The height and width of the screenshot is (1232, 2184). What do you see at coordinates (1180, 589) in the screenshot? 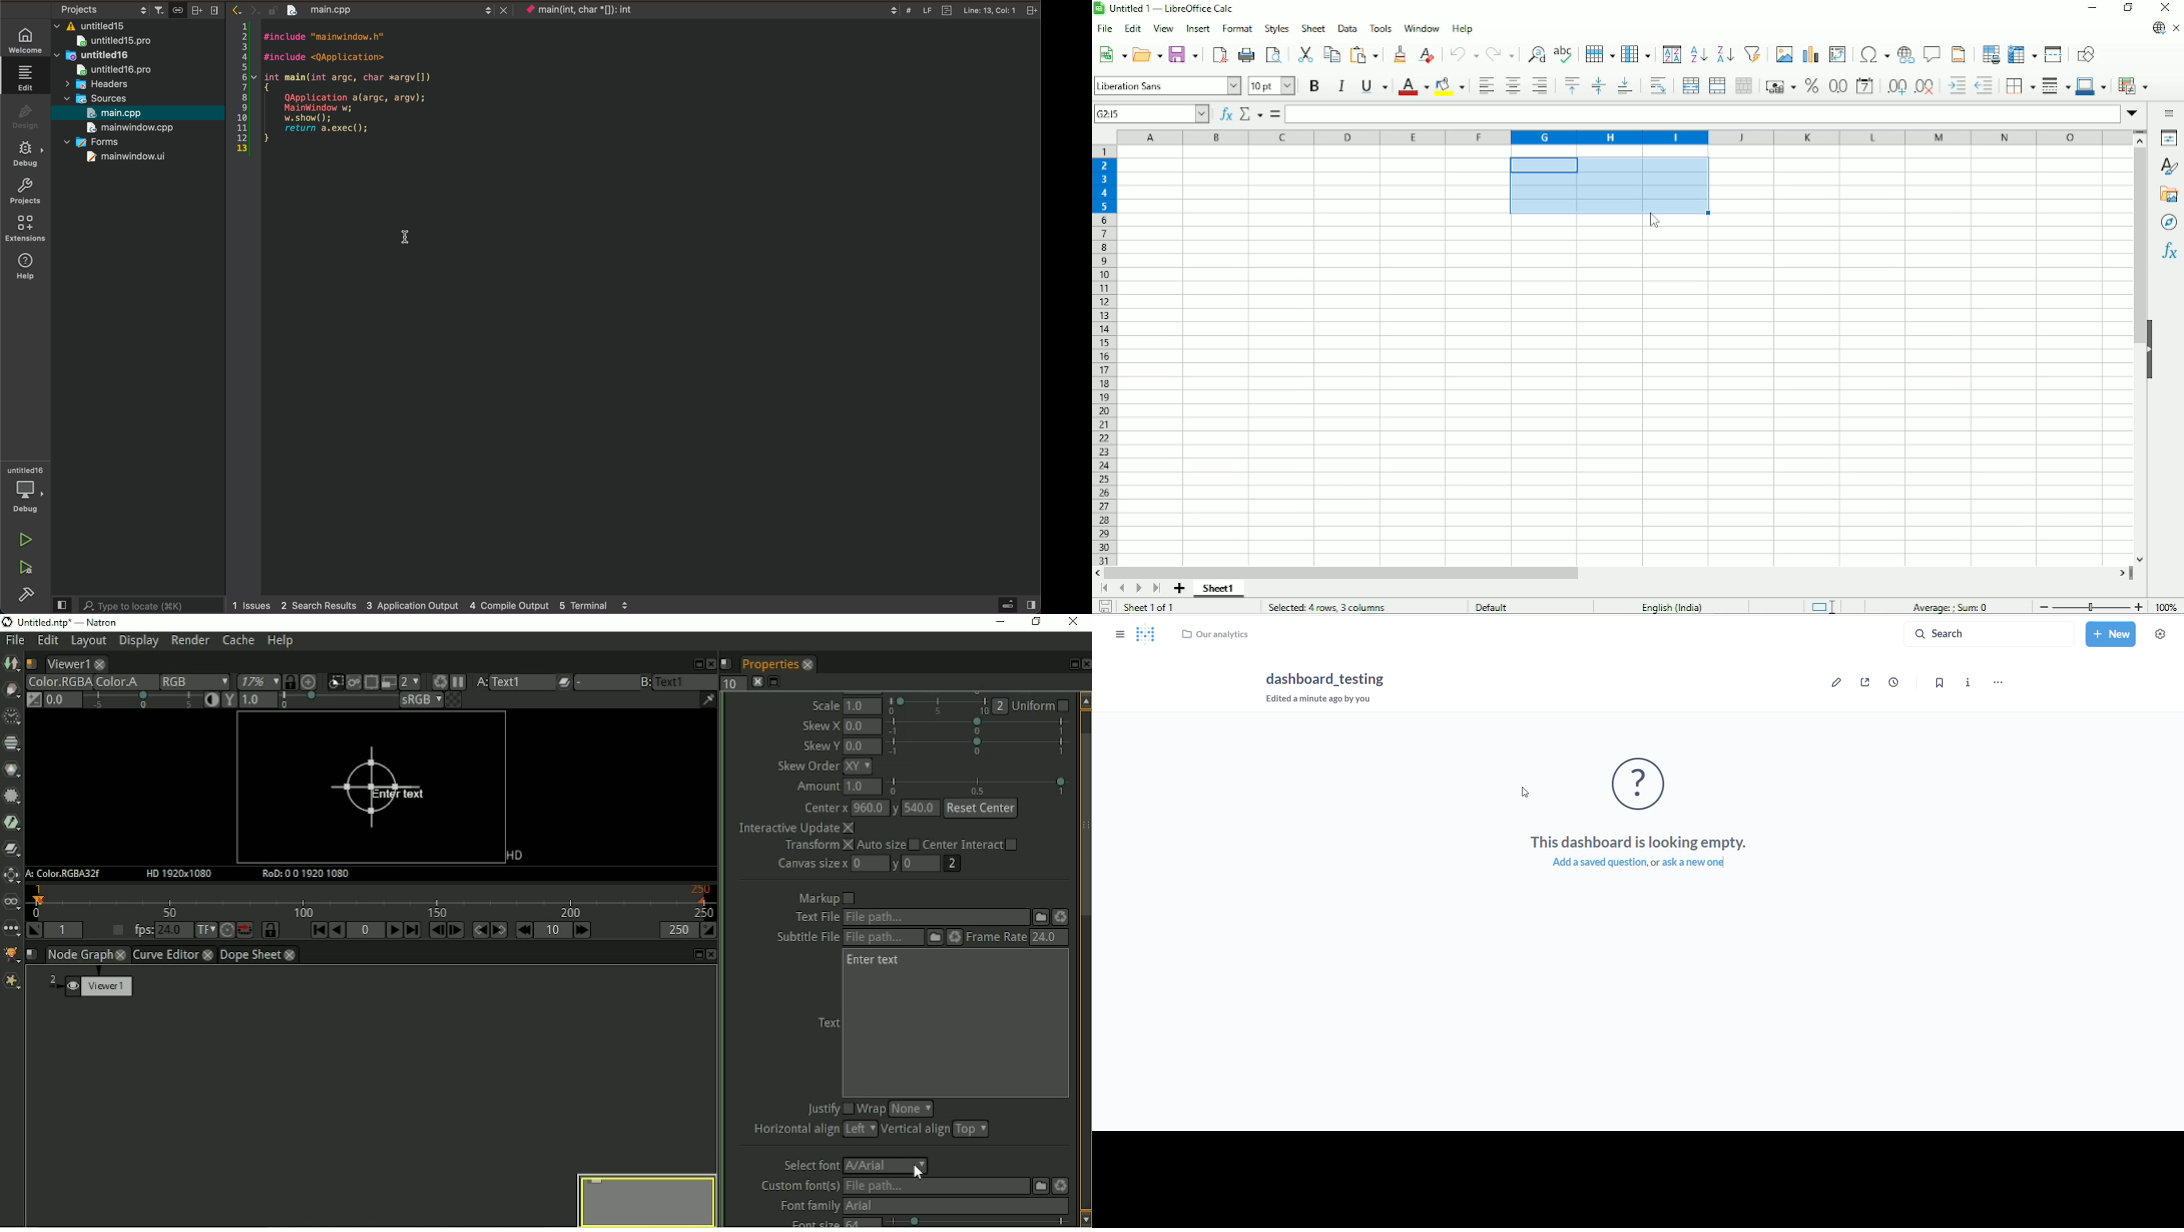
I see `Add sheet` at bounding box center [1180, 589].